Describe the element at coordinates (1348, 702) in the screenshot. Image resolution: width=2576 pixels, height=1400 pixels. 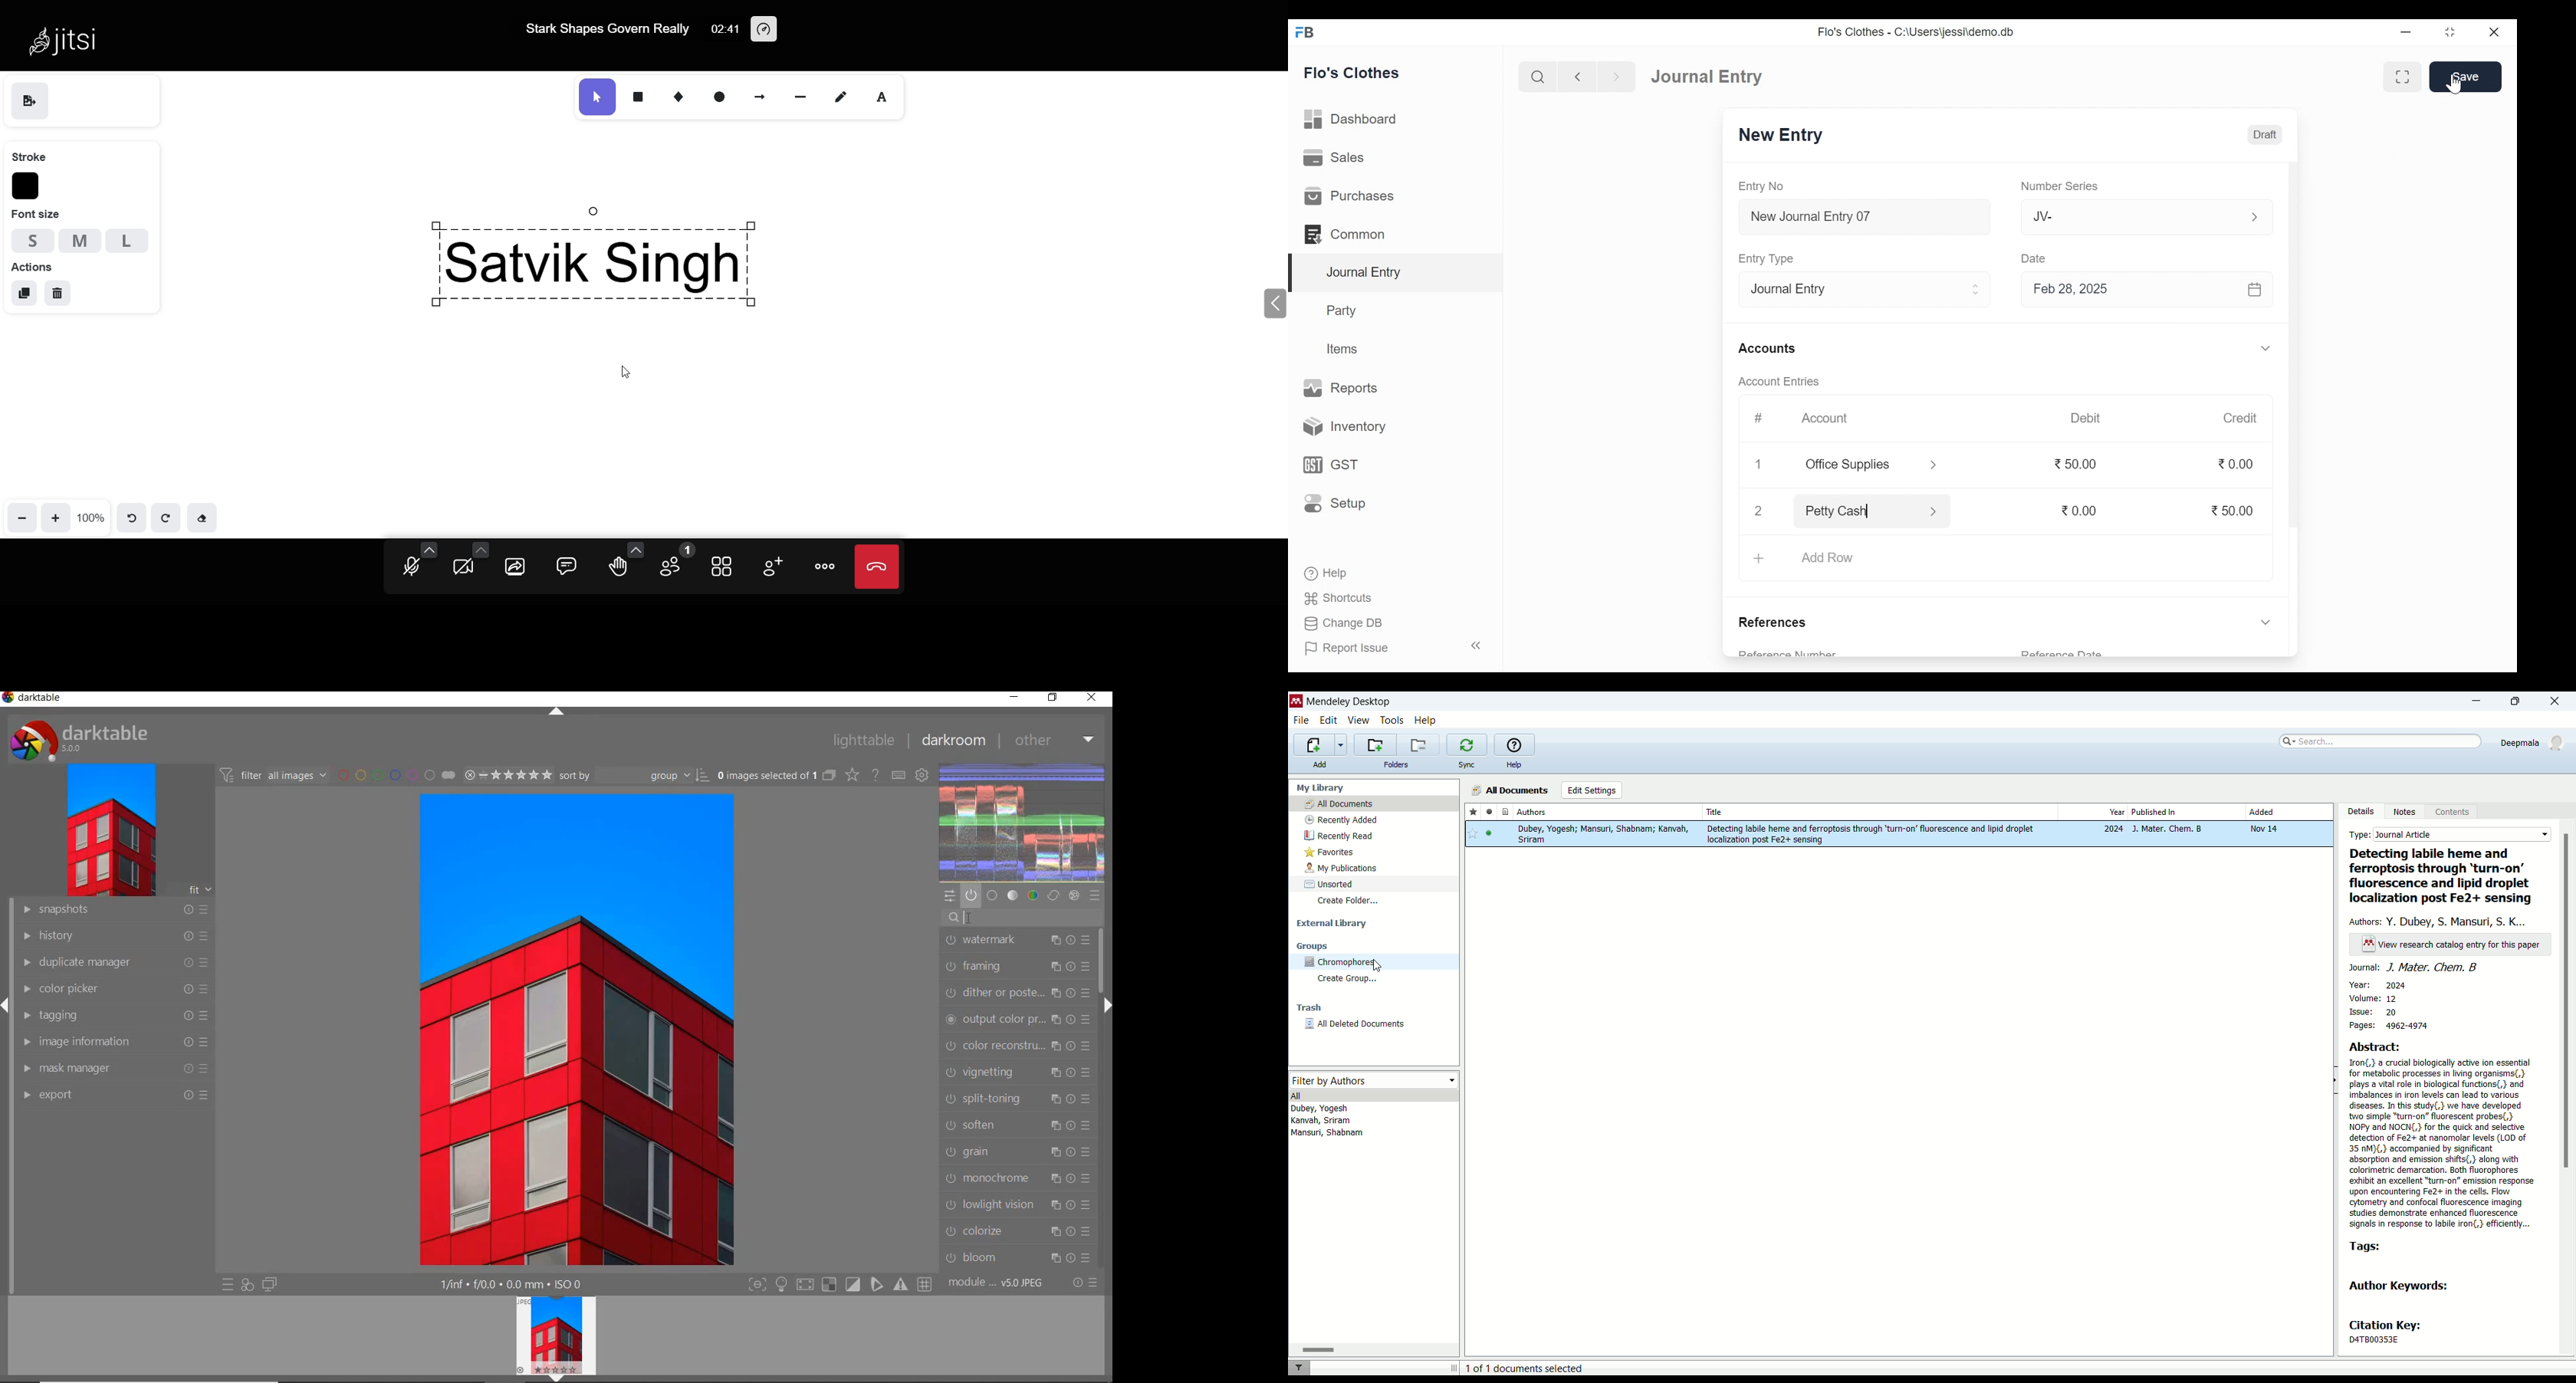
I see `mendeley desktop` at that location.